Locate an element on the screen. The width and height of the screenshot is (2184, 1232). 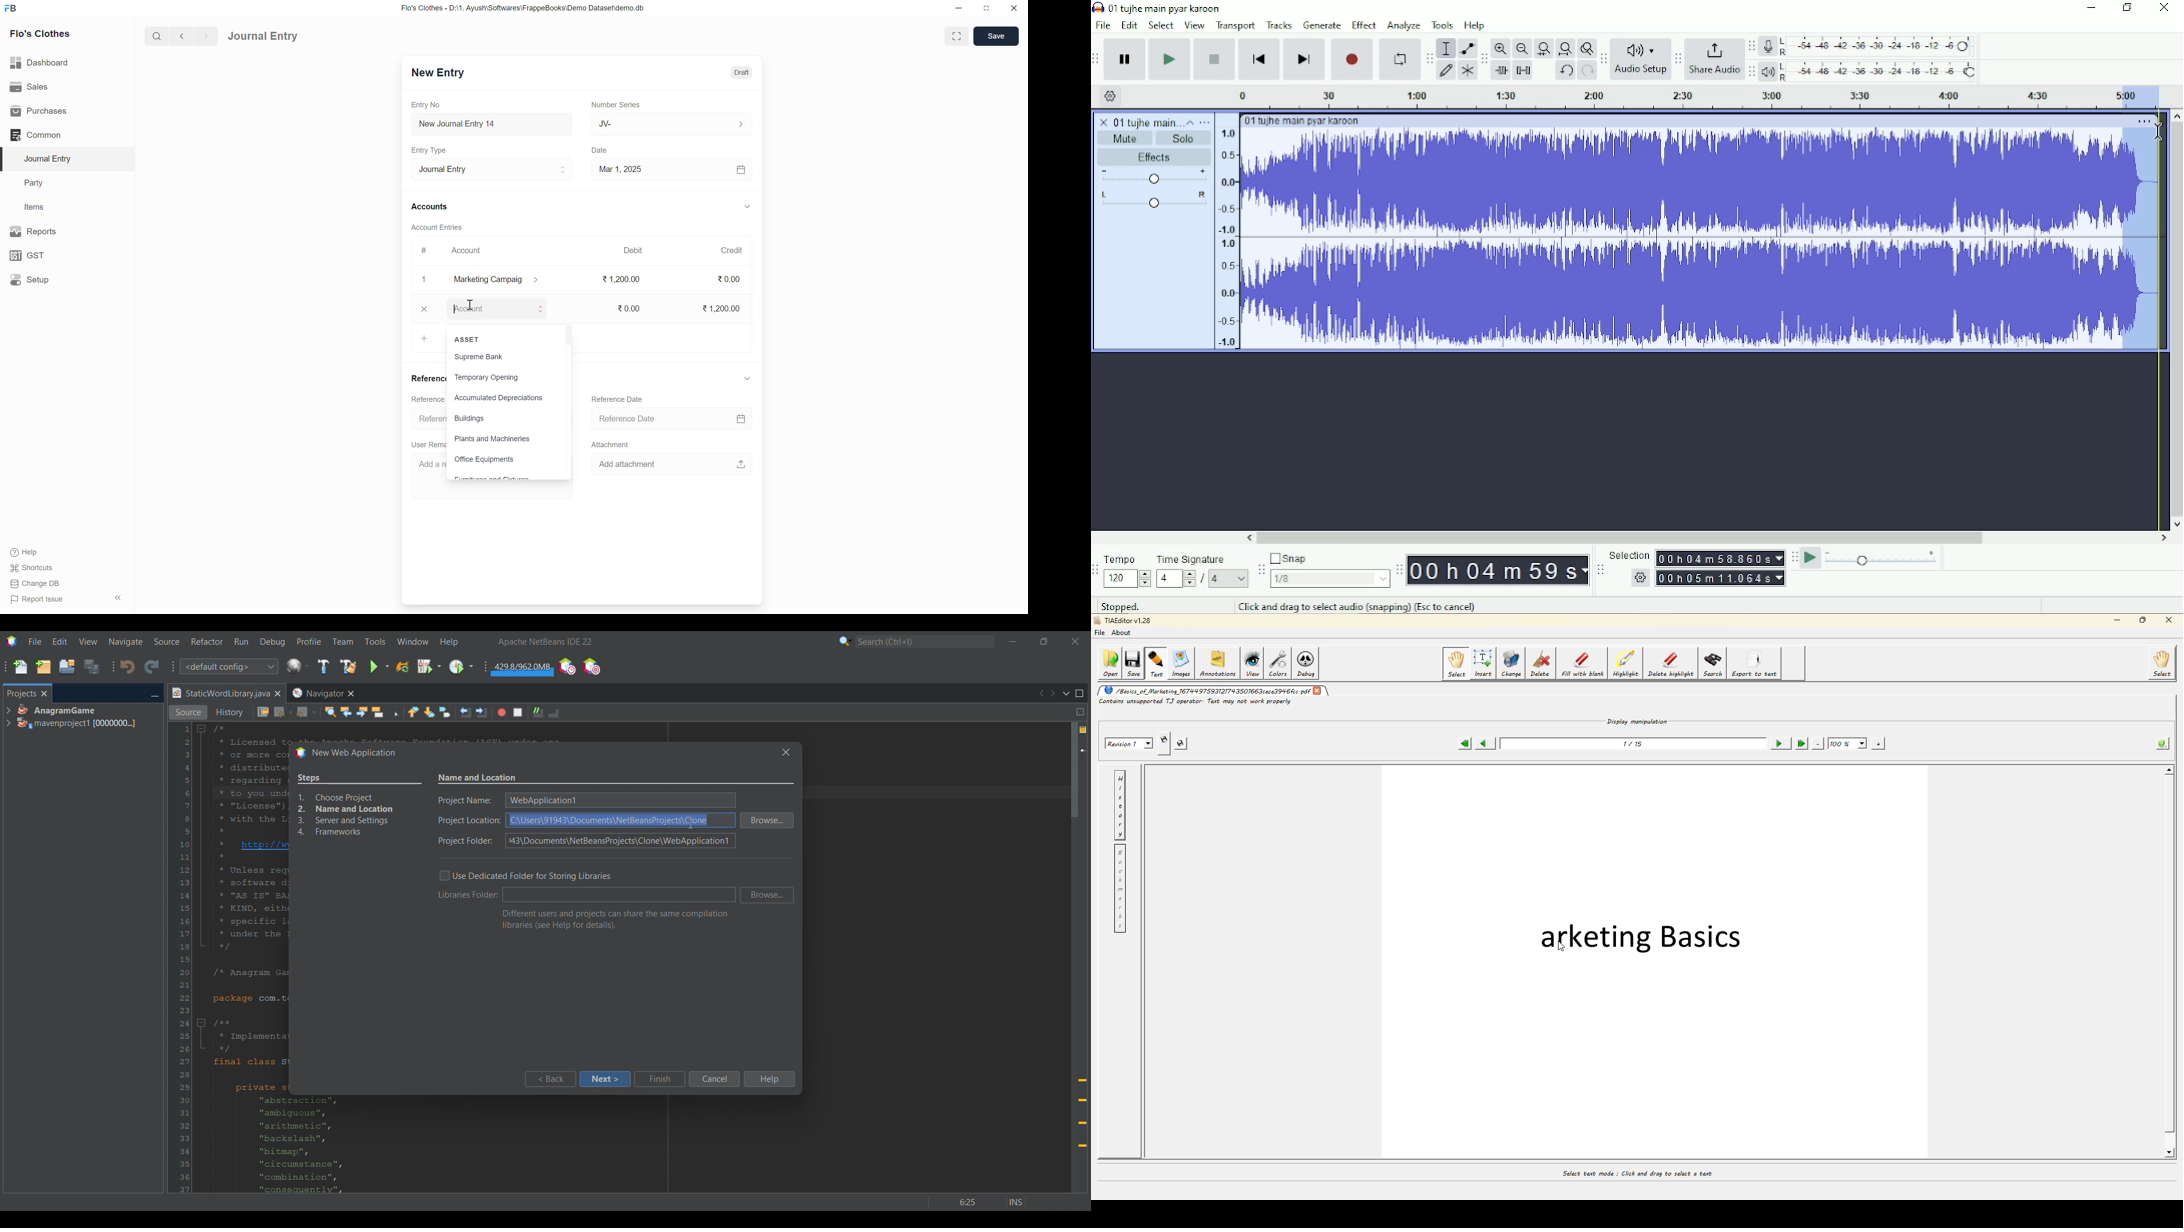
Clean and build main project is located at coordinates (348, 666).